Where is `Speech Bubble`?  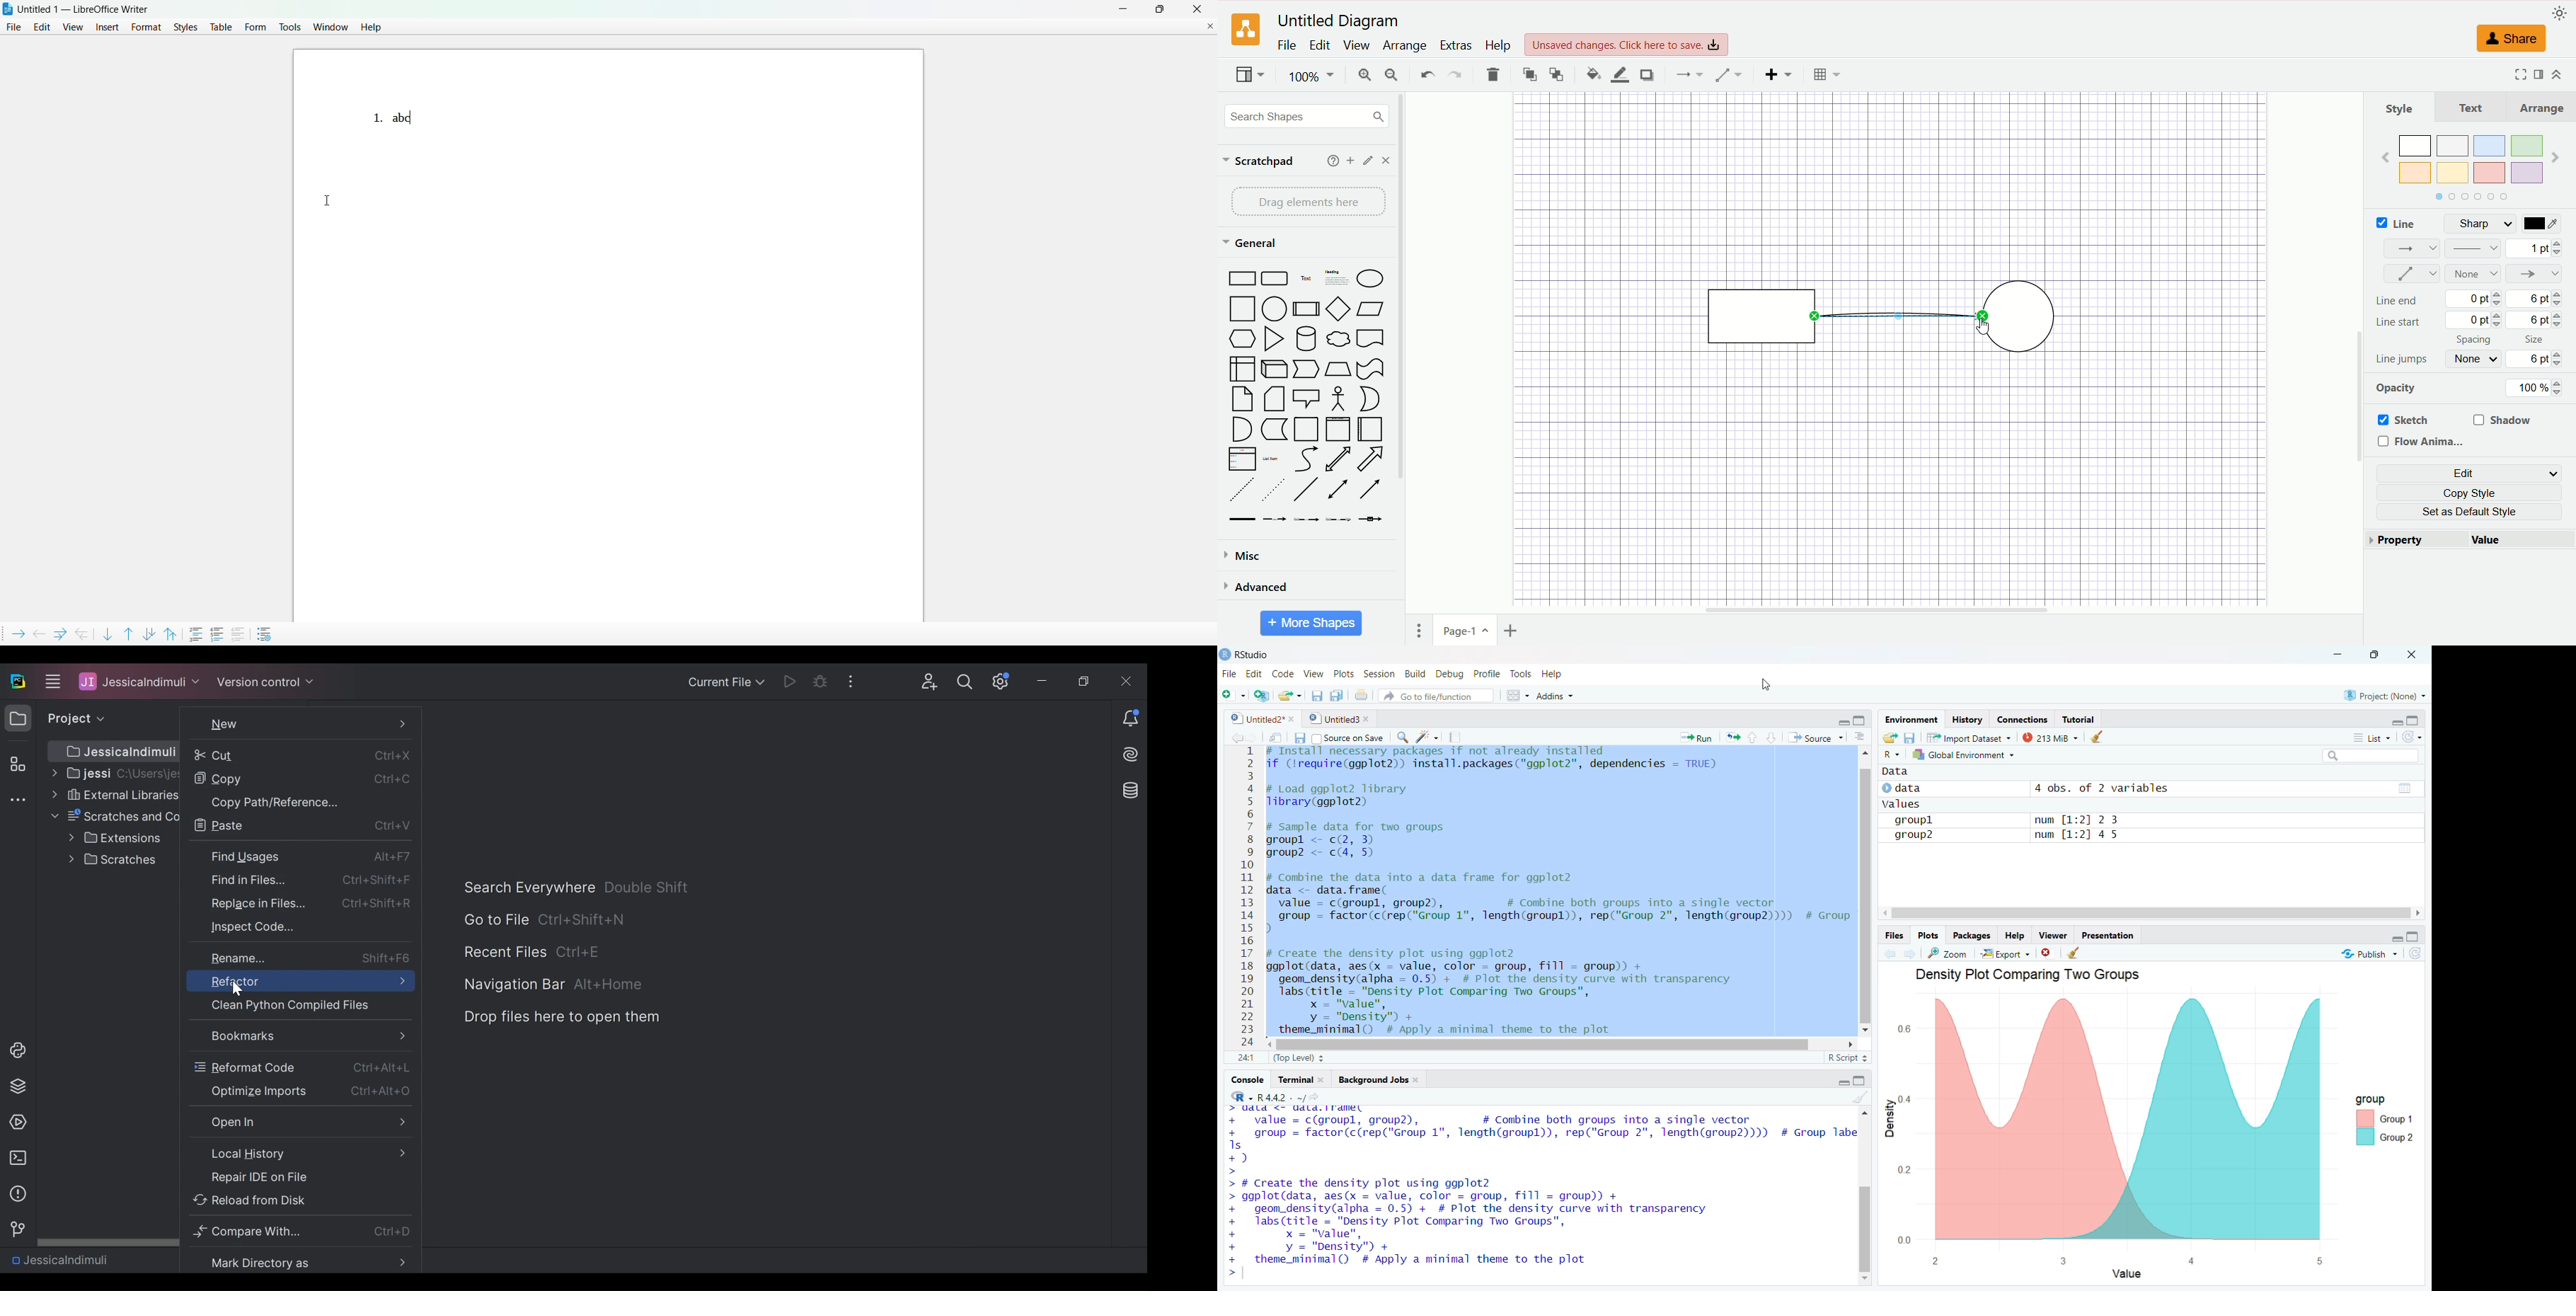
Speech Bubble is located at coordinates (1307, 399).